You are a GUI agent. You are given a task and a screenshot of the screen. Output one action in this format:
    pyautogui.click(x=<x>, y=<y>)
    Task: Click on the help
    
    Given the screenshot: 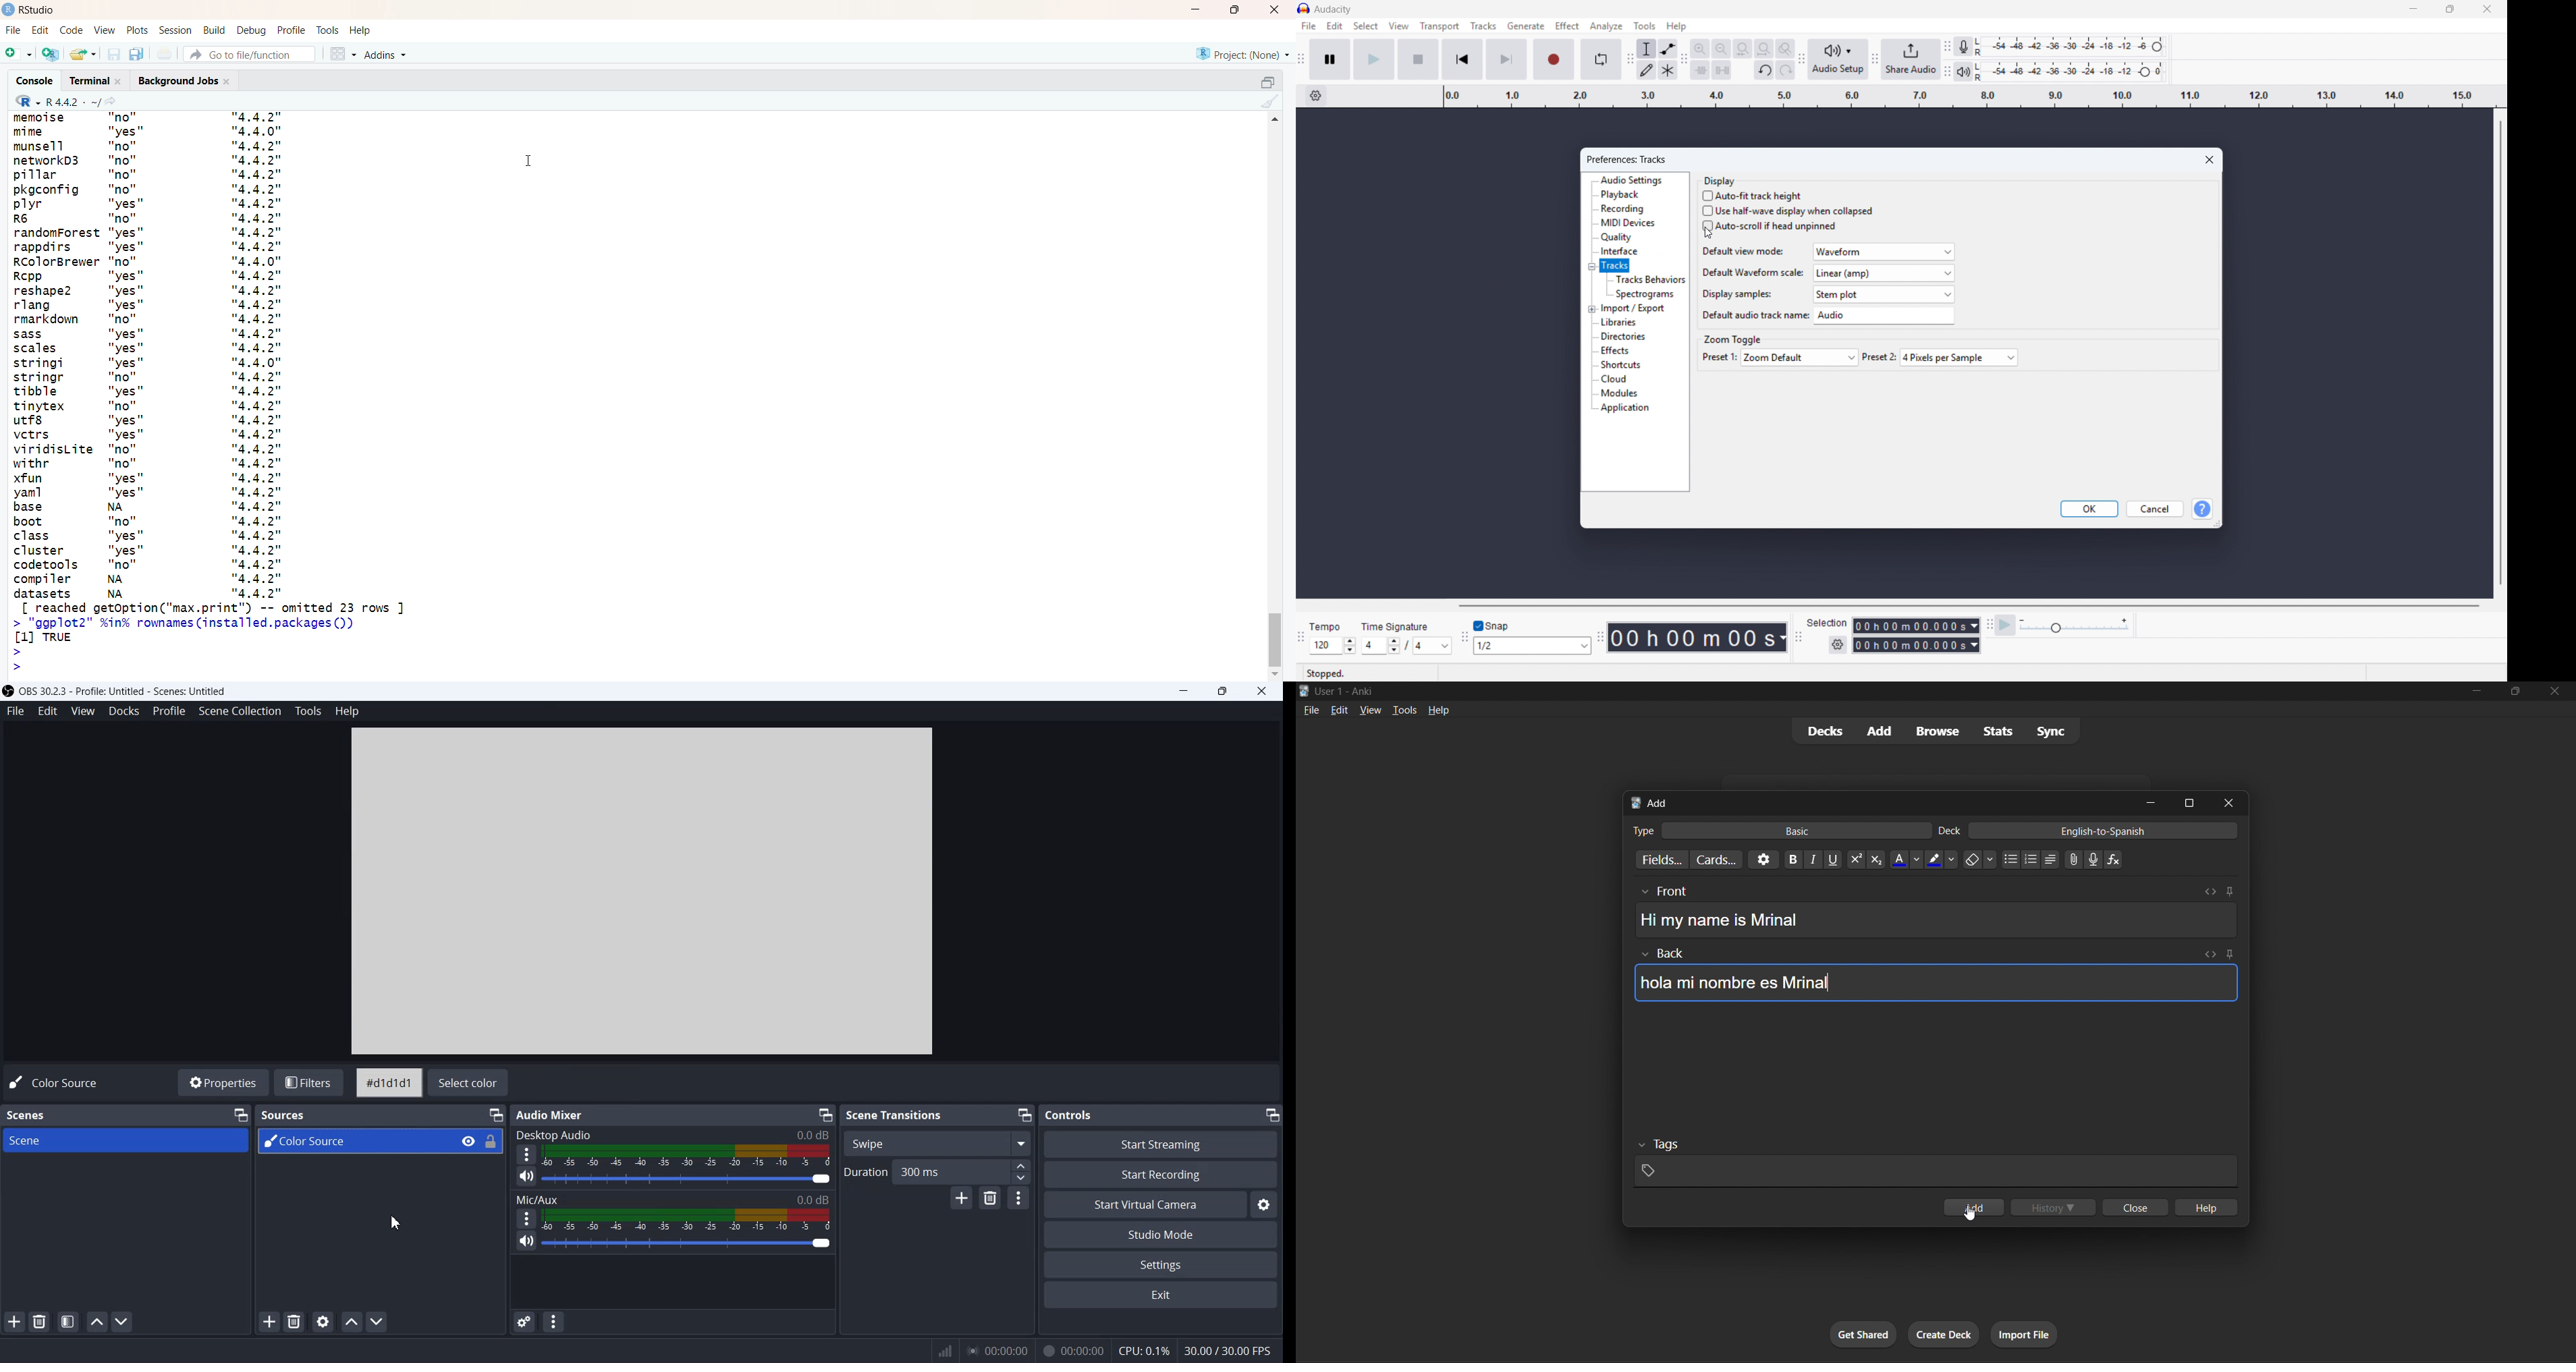 What is the action you would take?
    pyautogui.click(x=1435, y=708)
    